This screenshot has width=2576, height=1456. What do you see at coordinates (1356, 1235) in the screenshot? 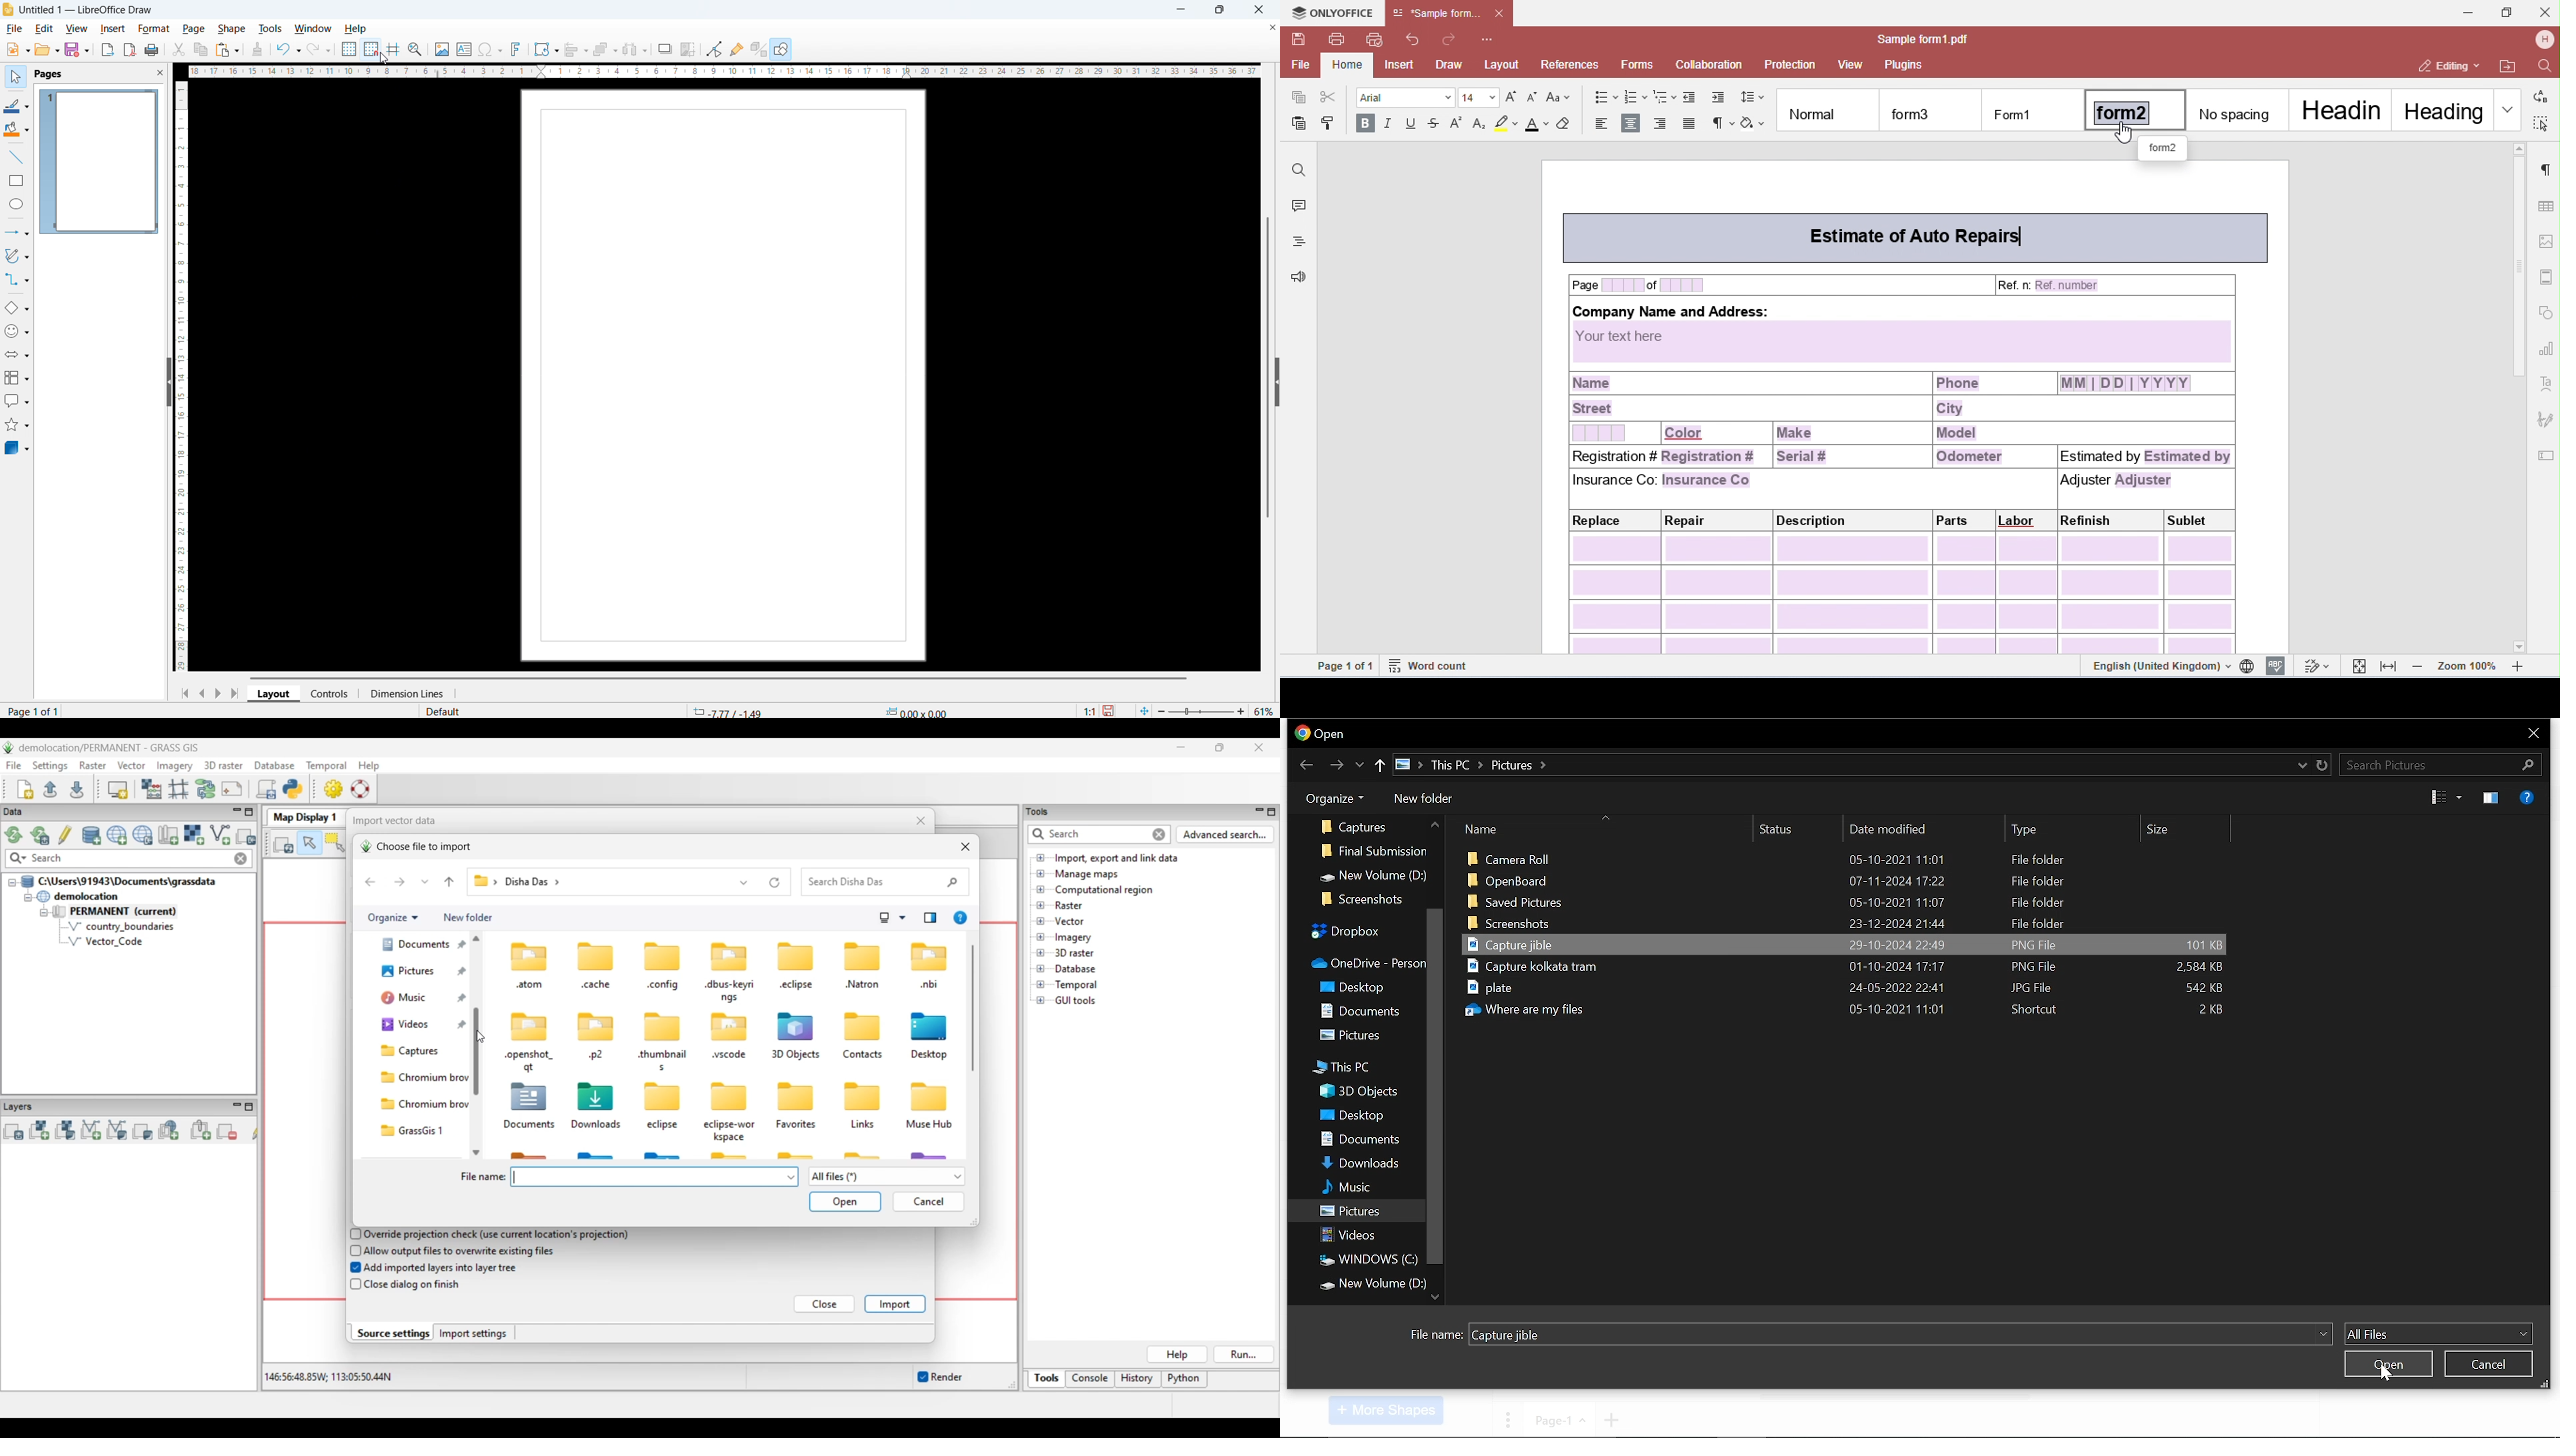
I see `folders` at bounding box center [1356, 1235].